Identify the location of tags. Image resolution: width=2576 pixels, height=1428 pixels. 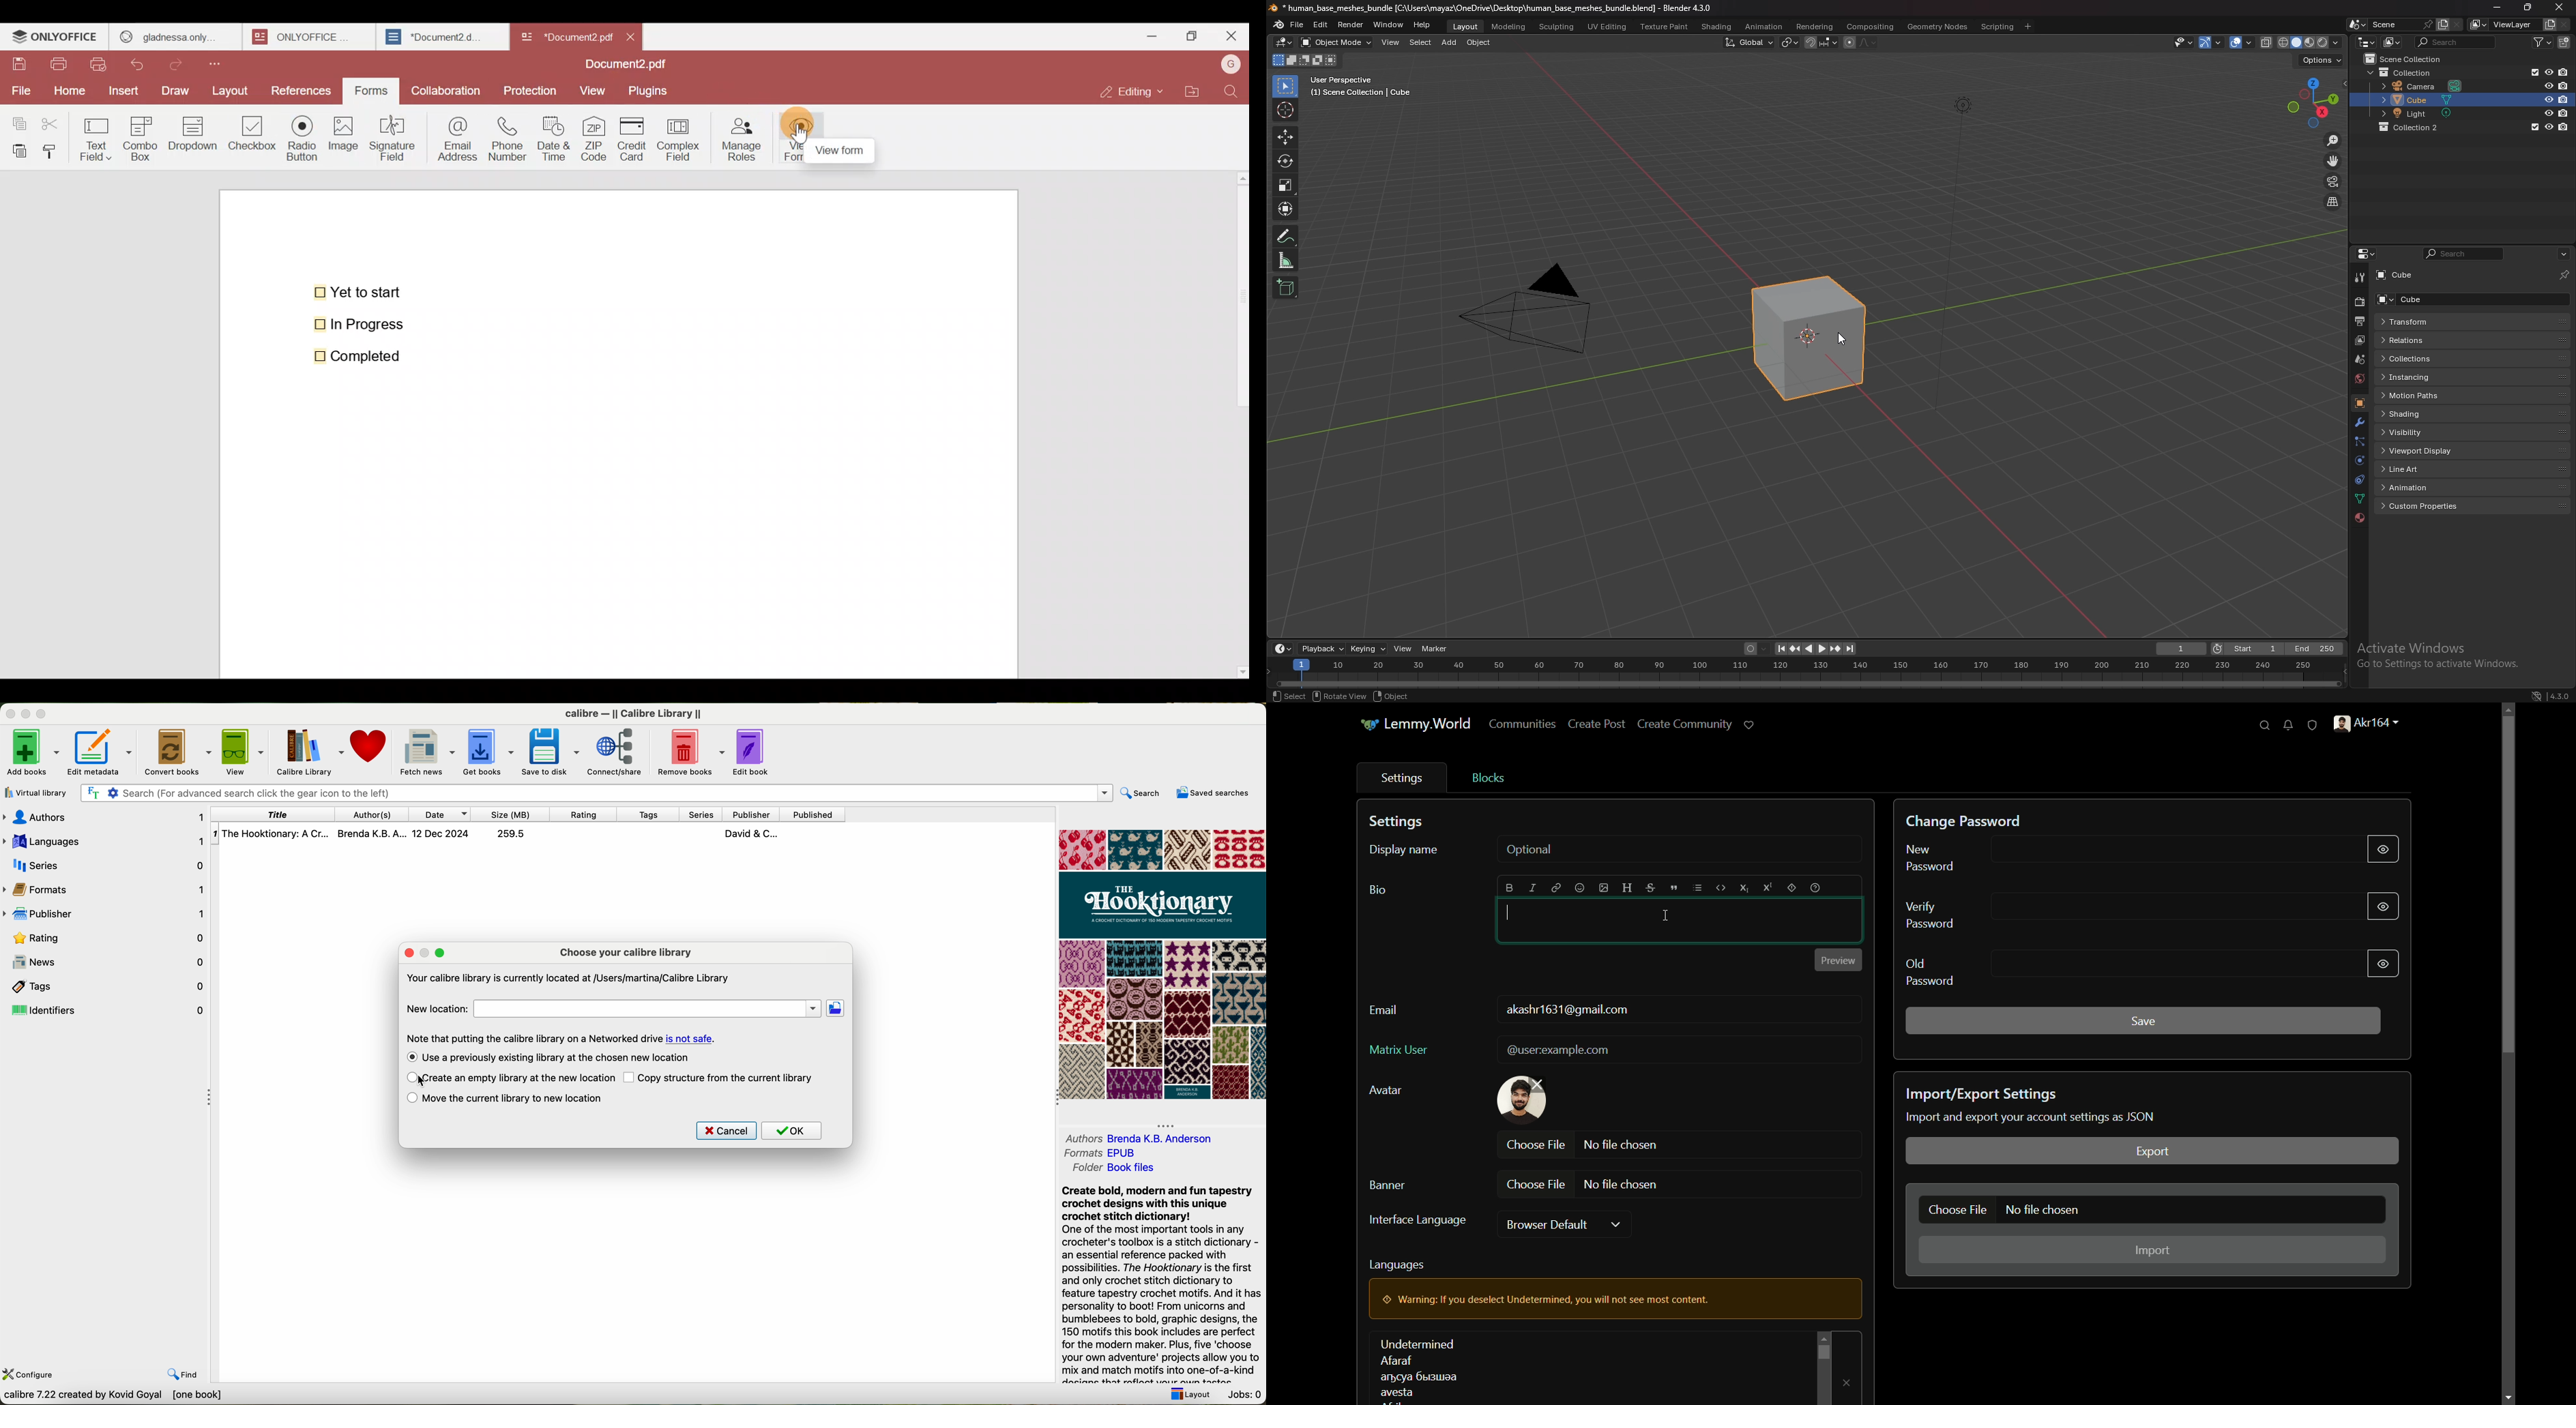
(654, 814).